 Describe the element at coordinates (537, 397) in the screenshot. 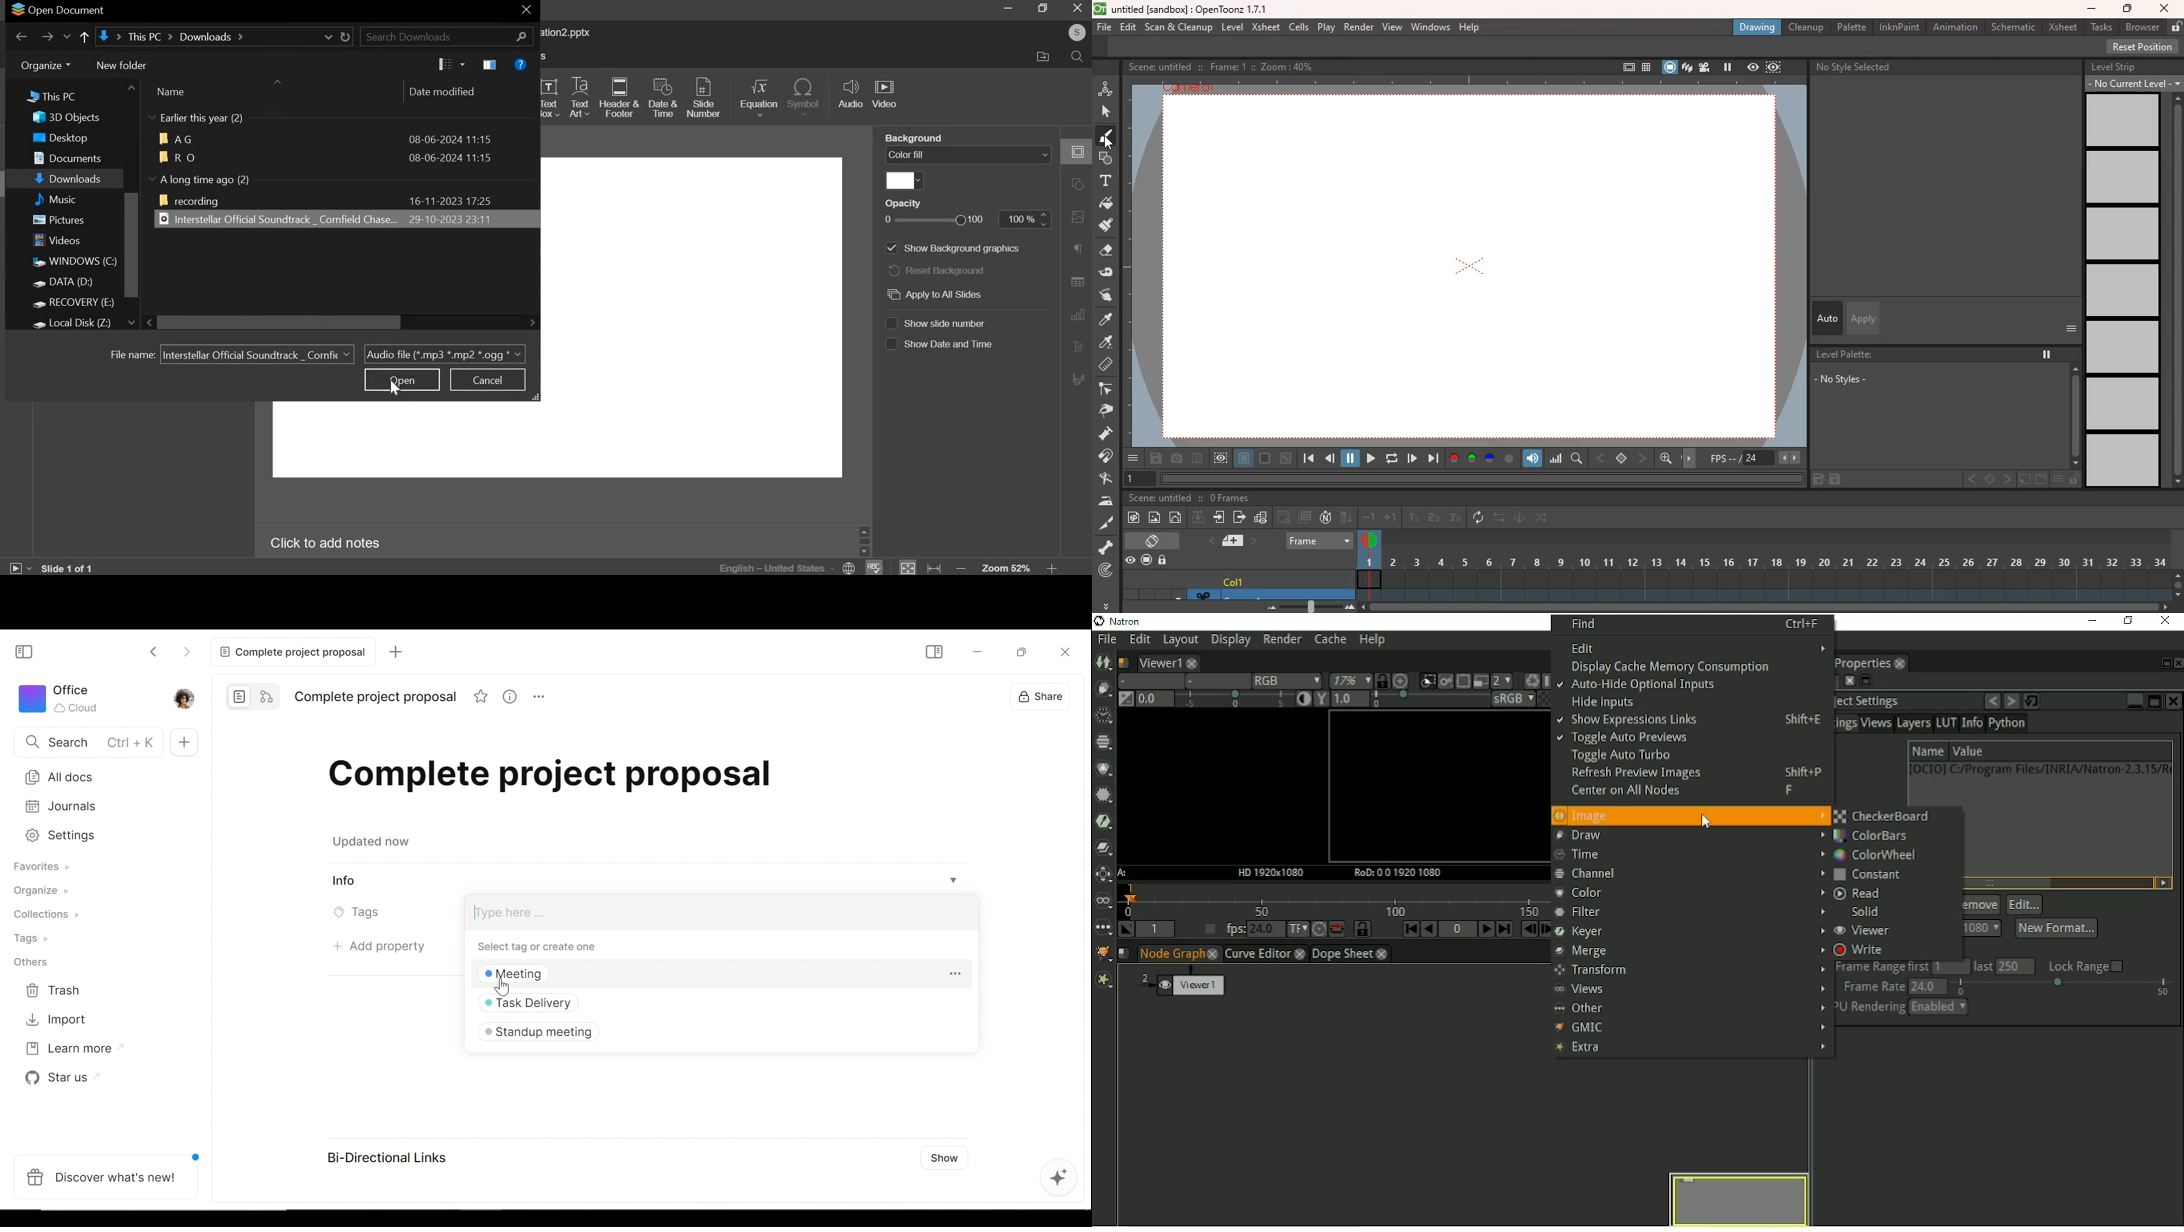

I see `expand view` at that location.